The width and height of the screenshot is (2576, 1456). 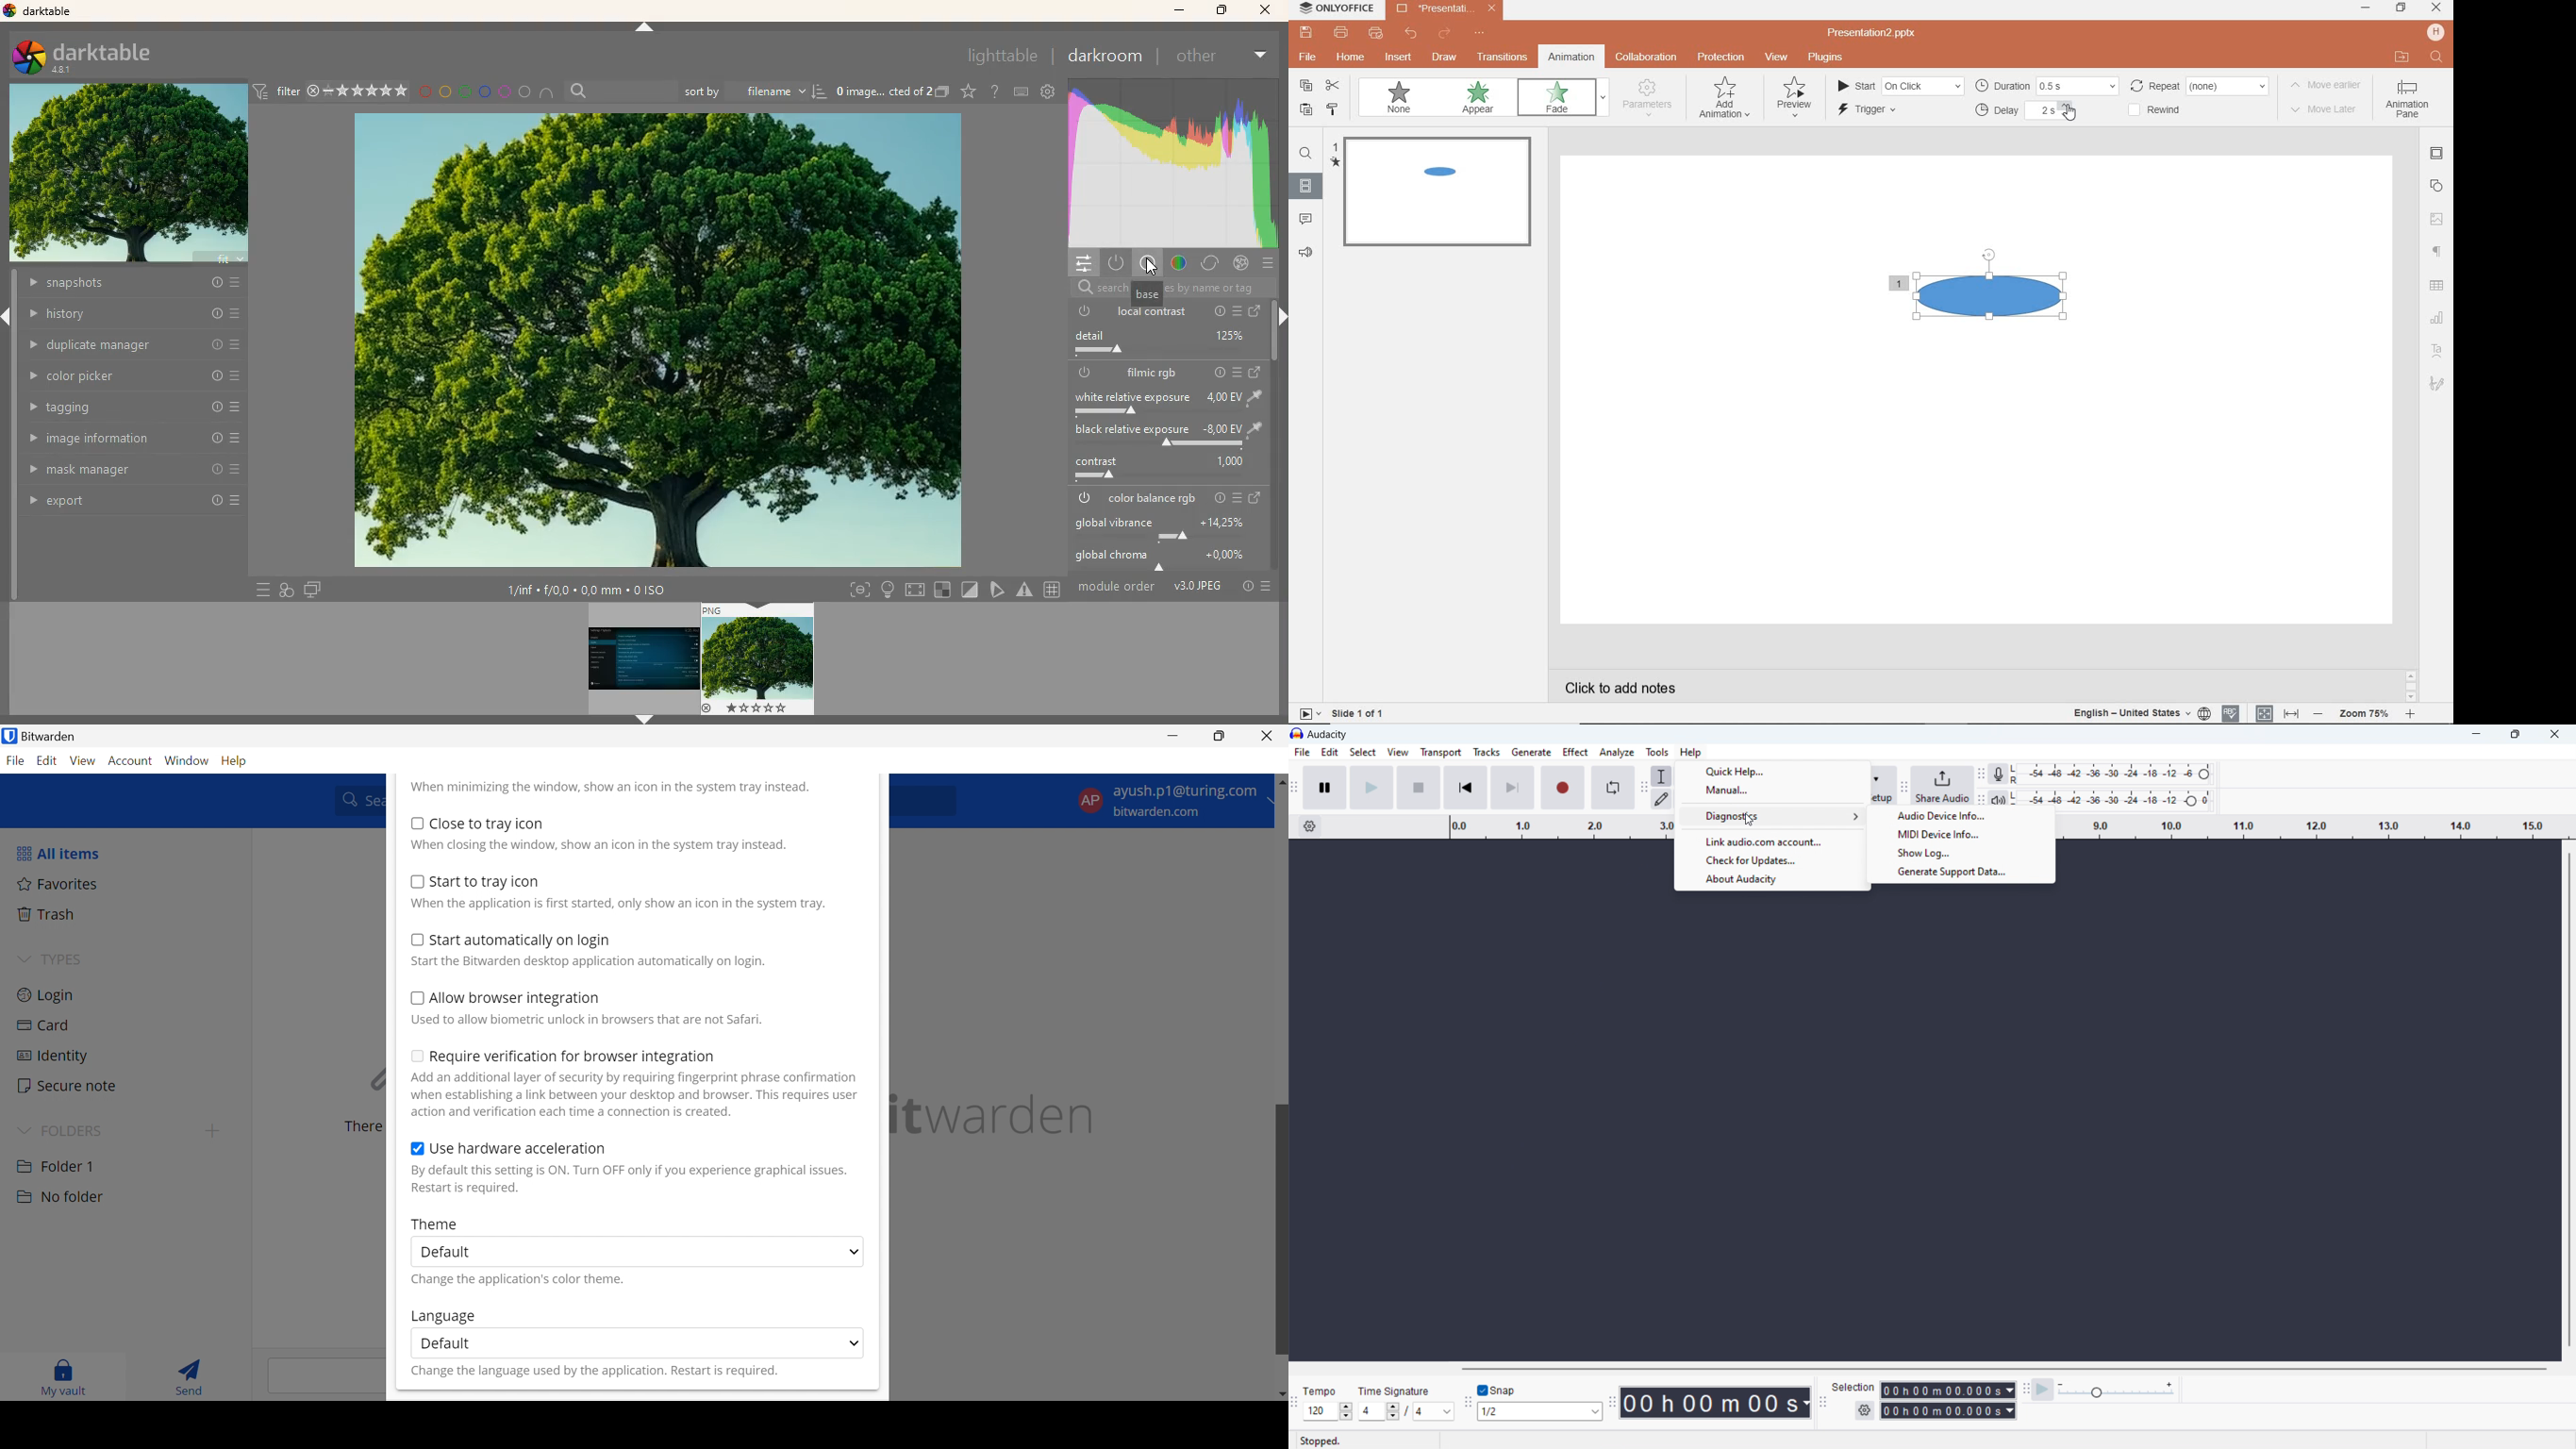 I want to click on table, so click(x=2437, y=285).